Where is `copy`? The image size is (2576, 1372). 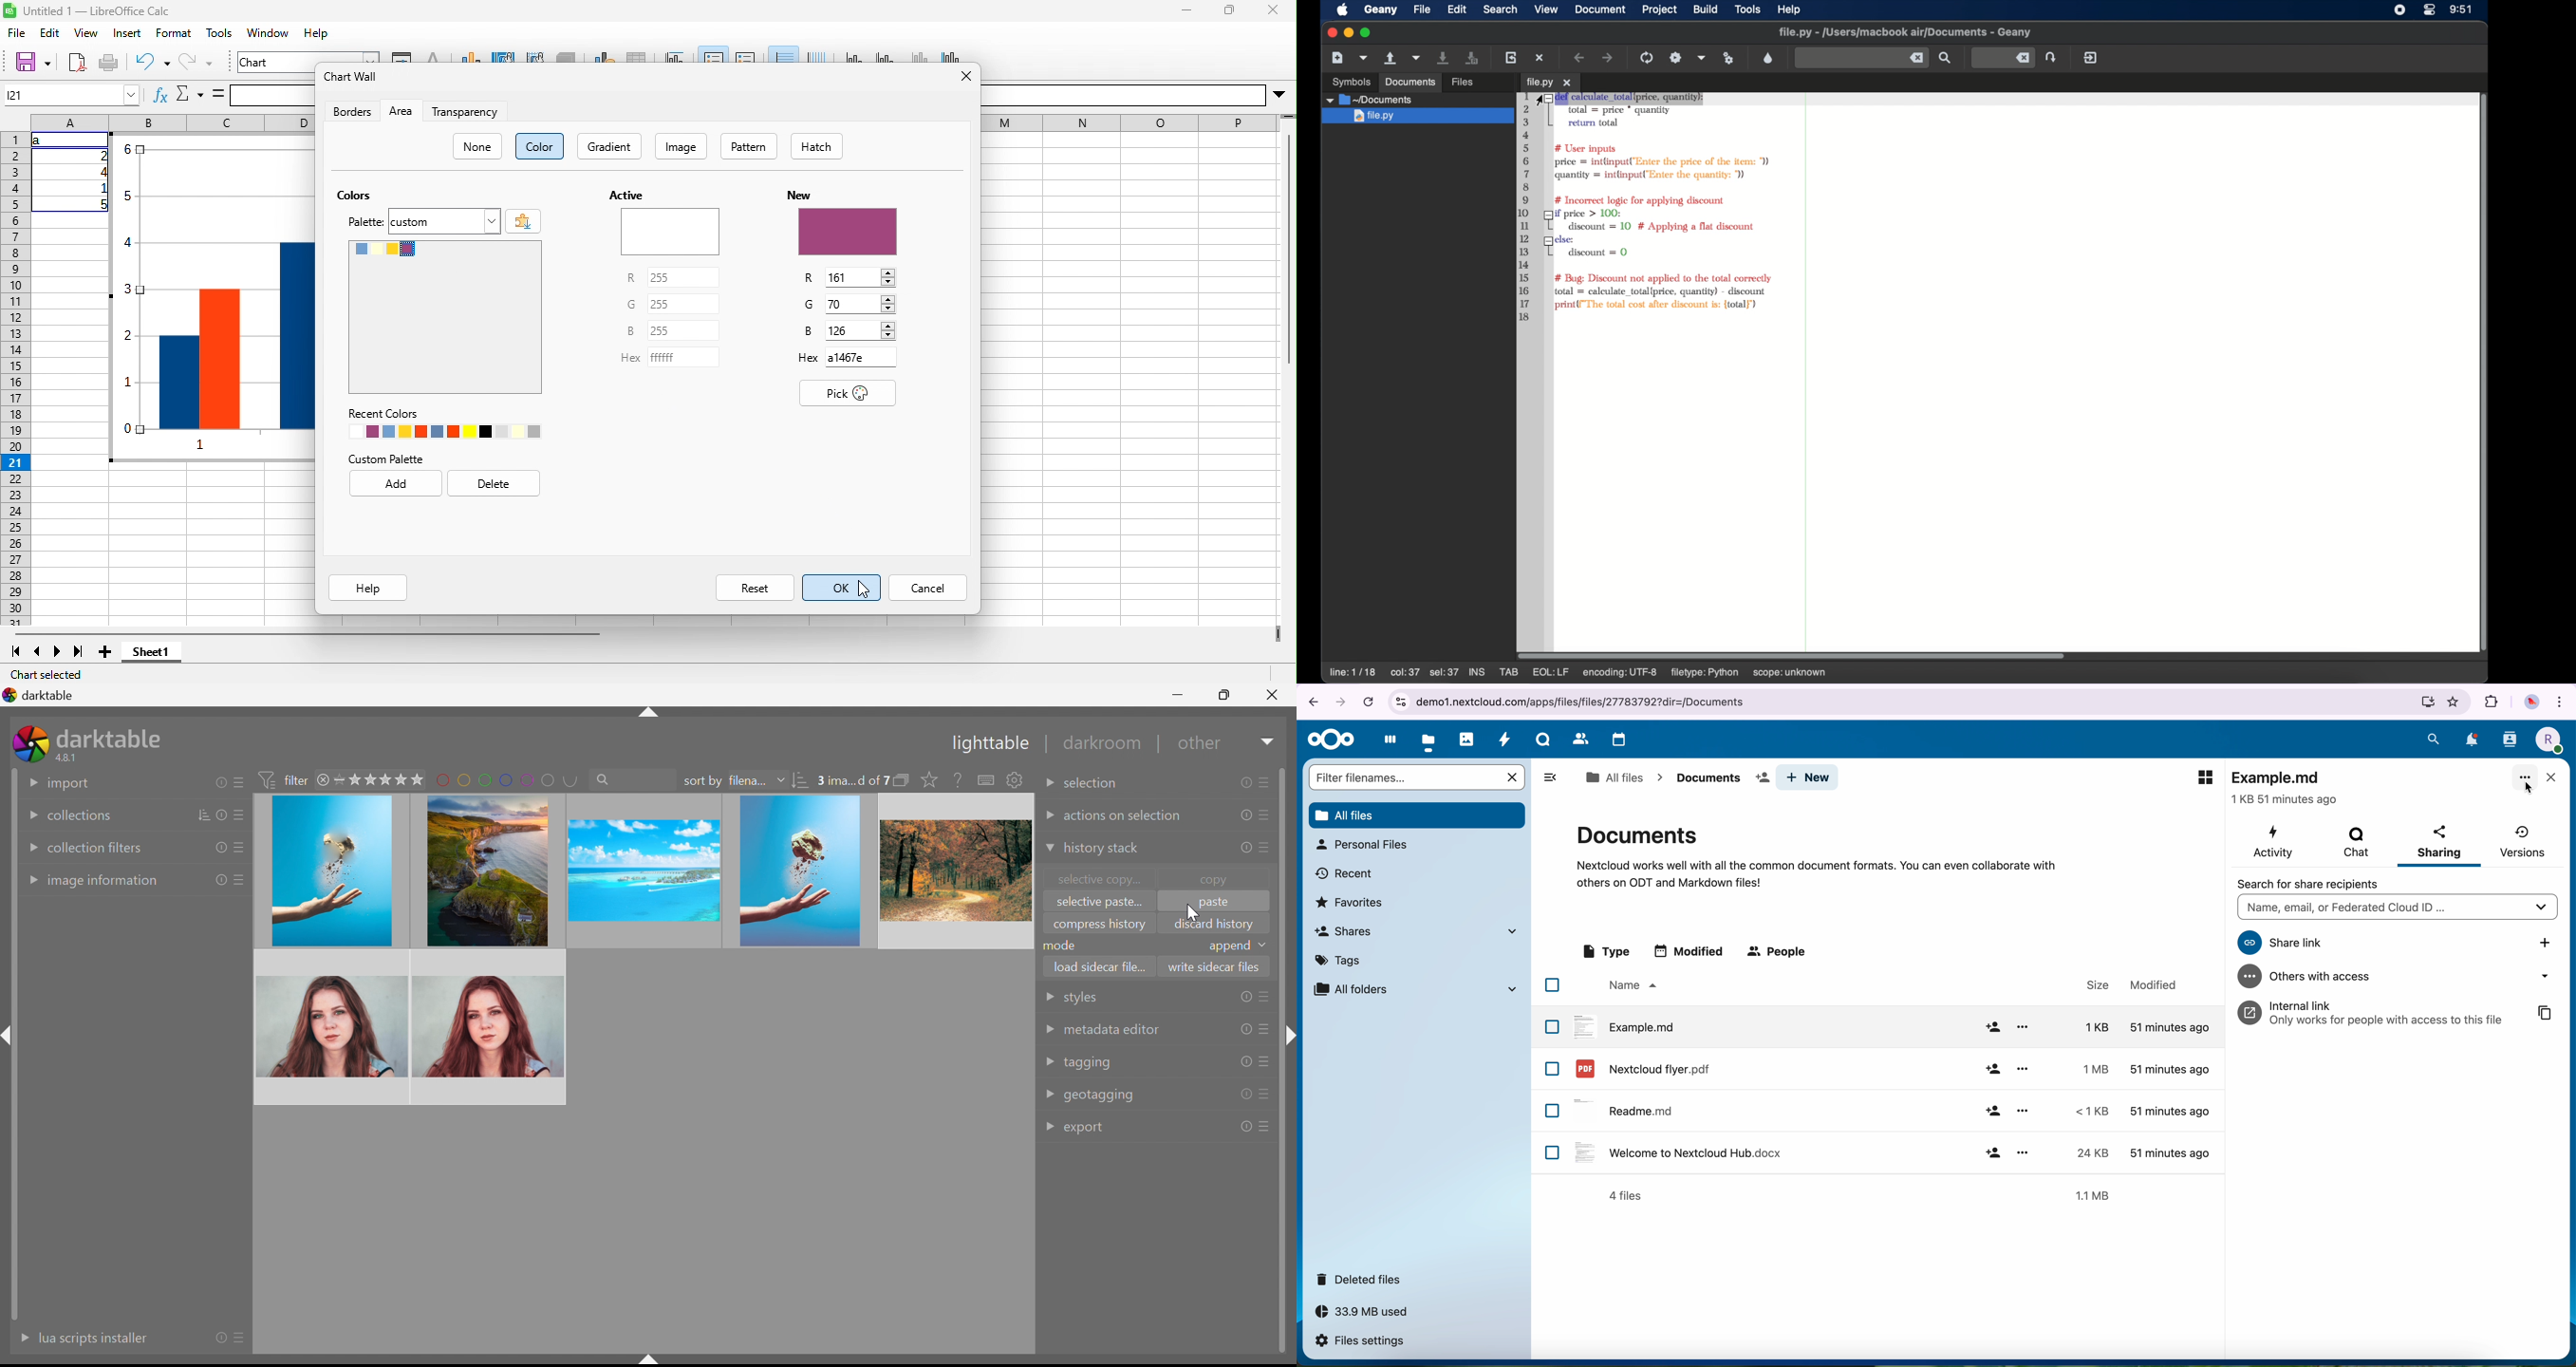 copy is located at coordinates (2543, 1012).